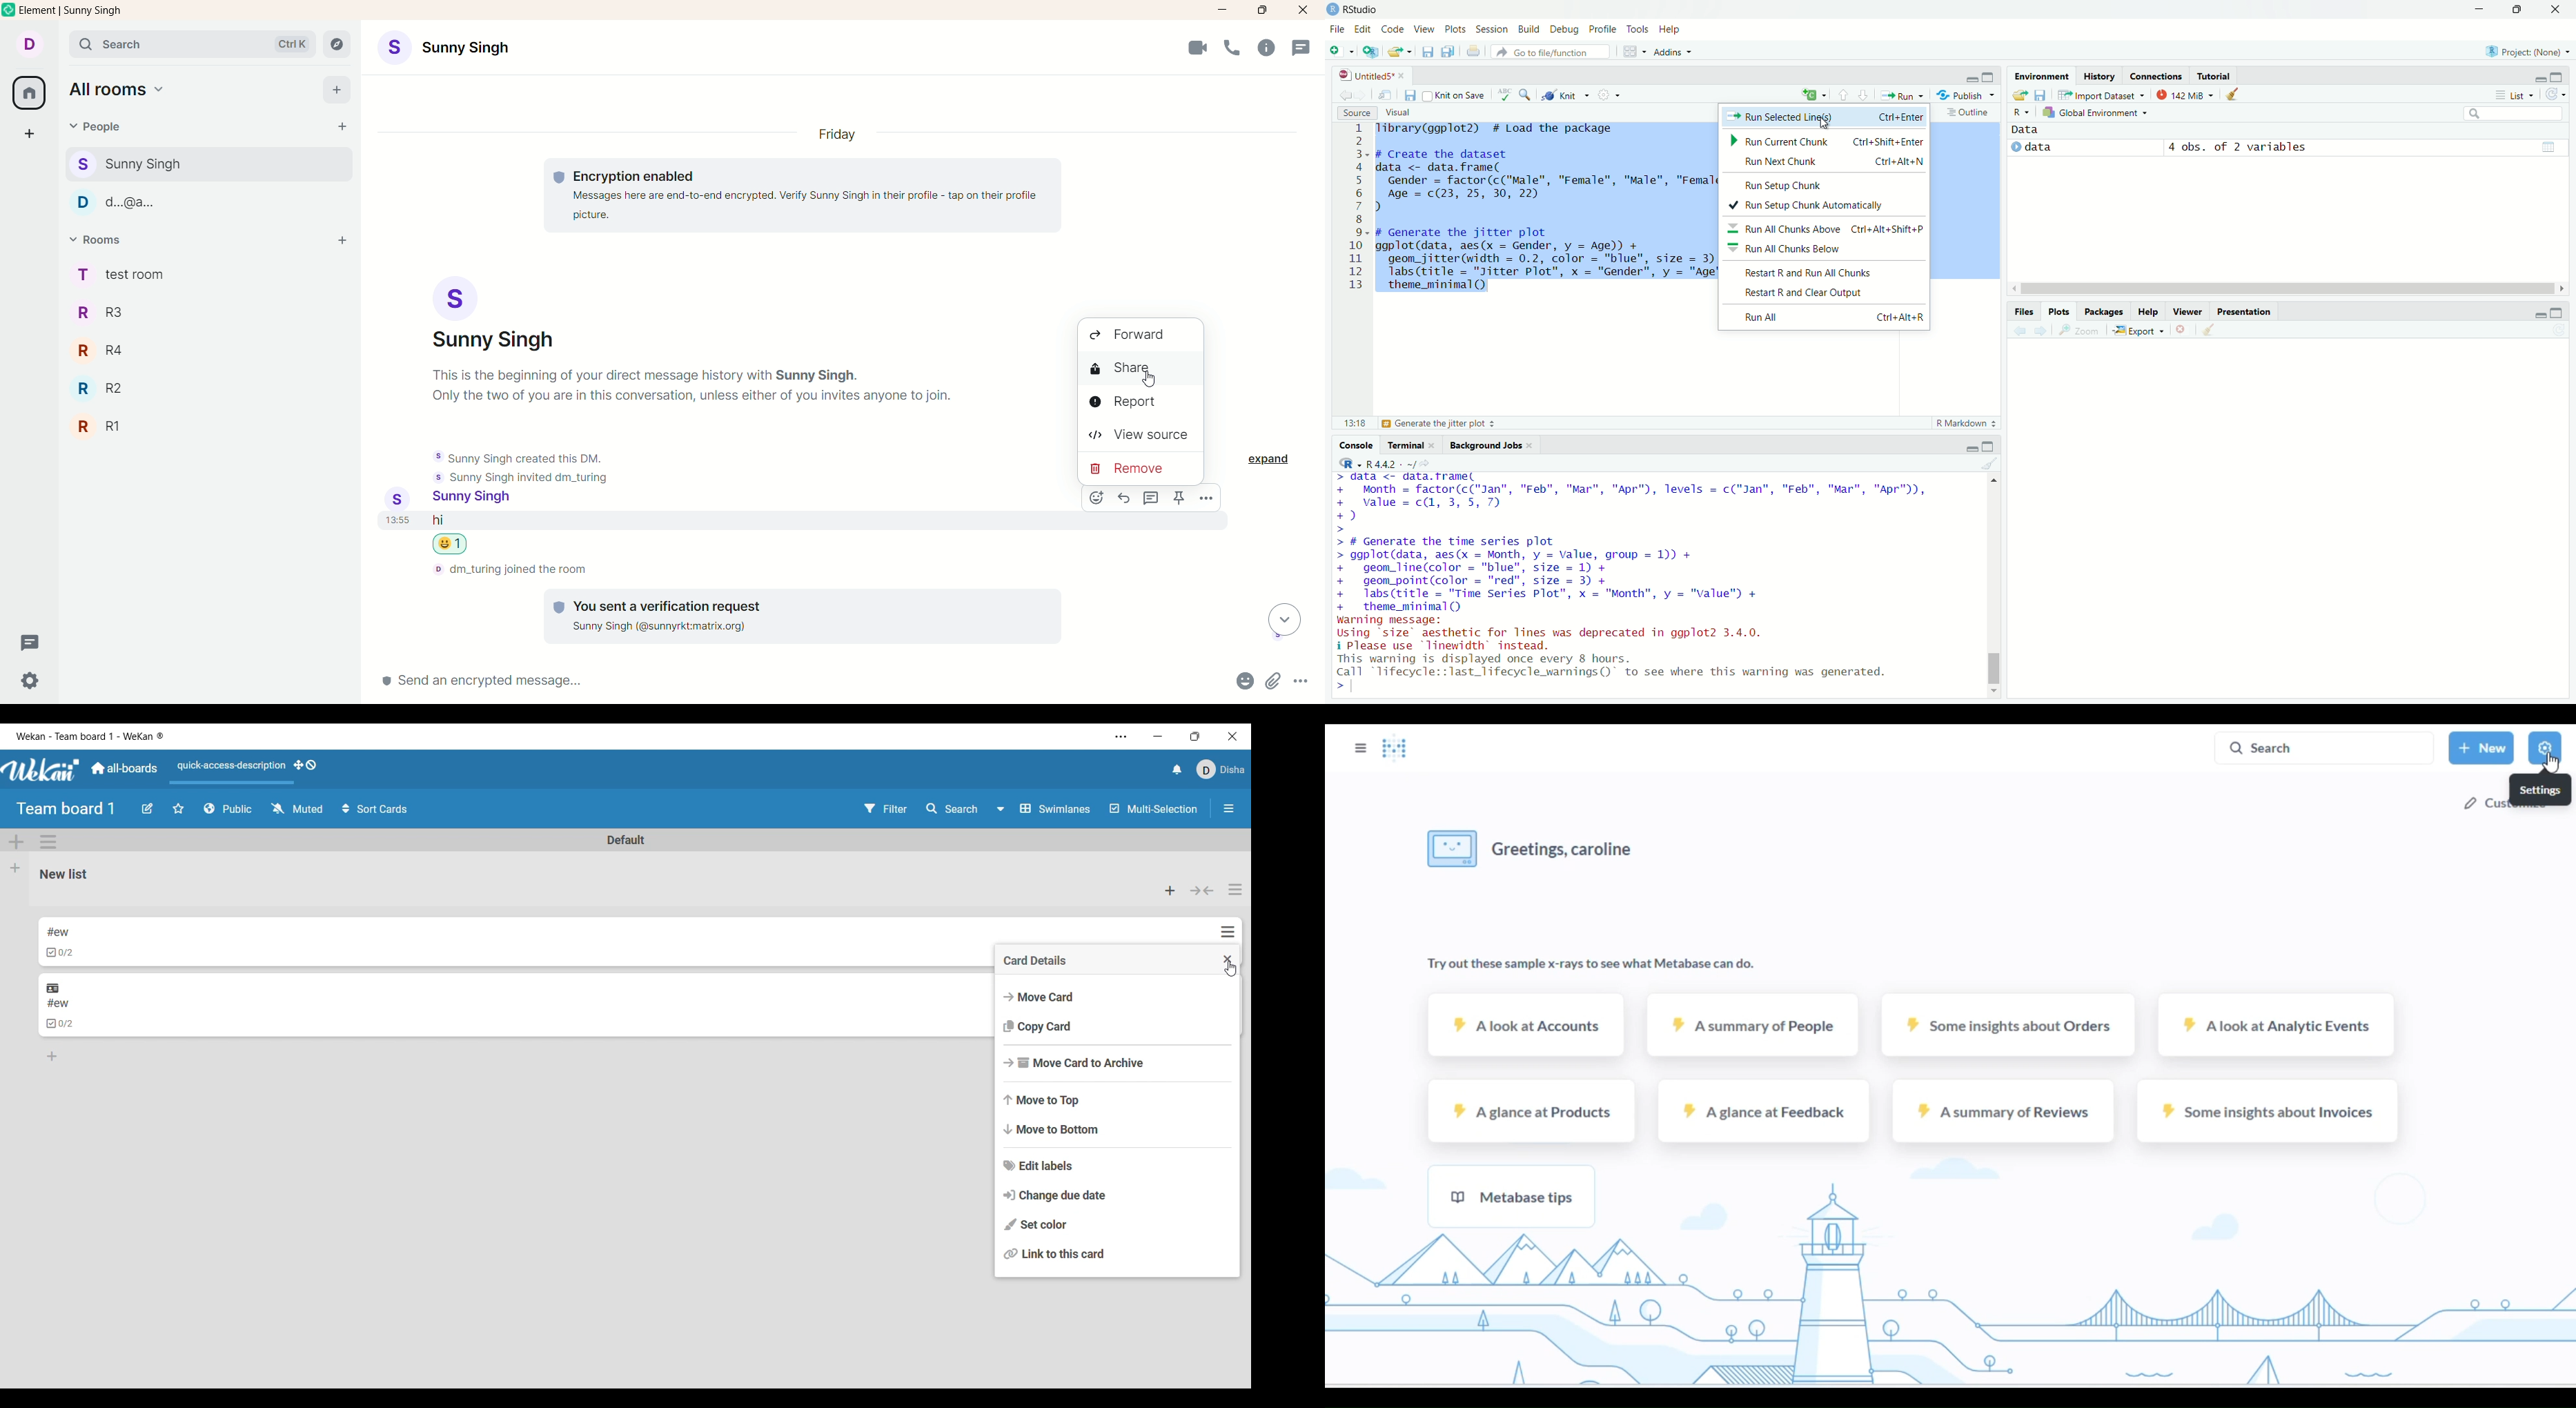  I want to click on build, so click(1528, 27).